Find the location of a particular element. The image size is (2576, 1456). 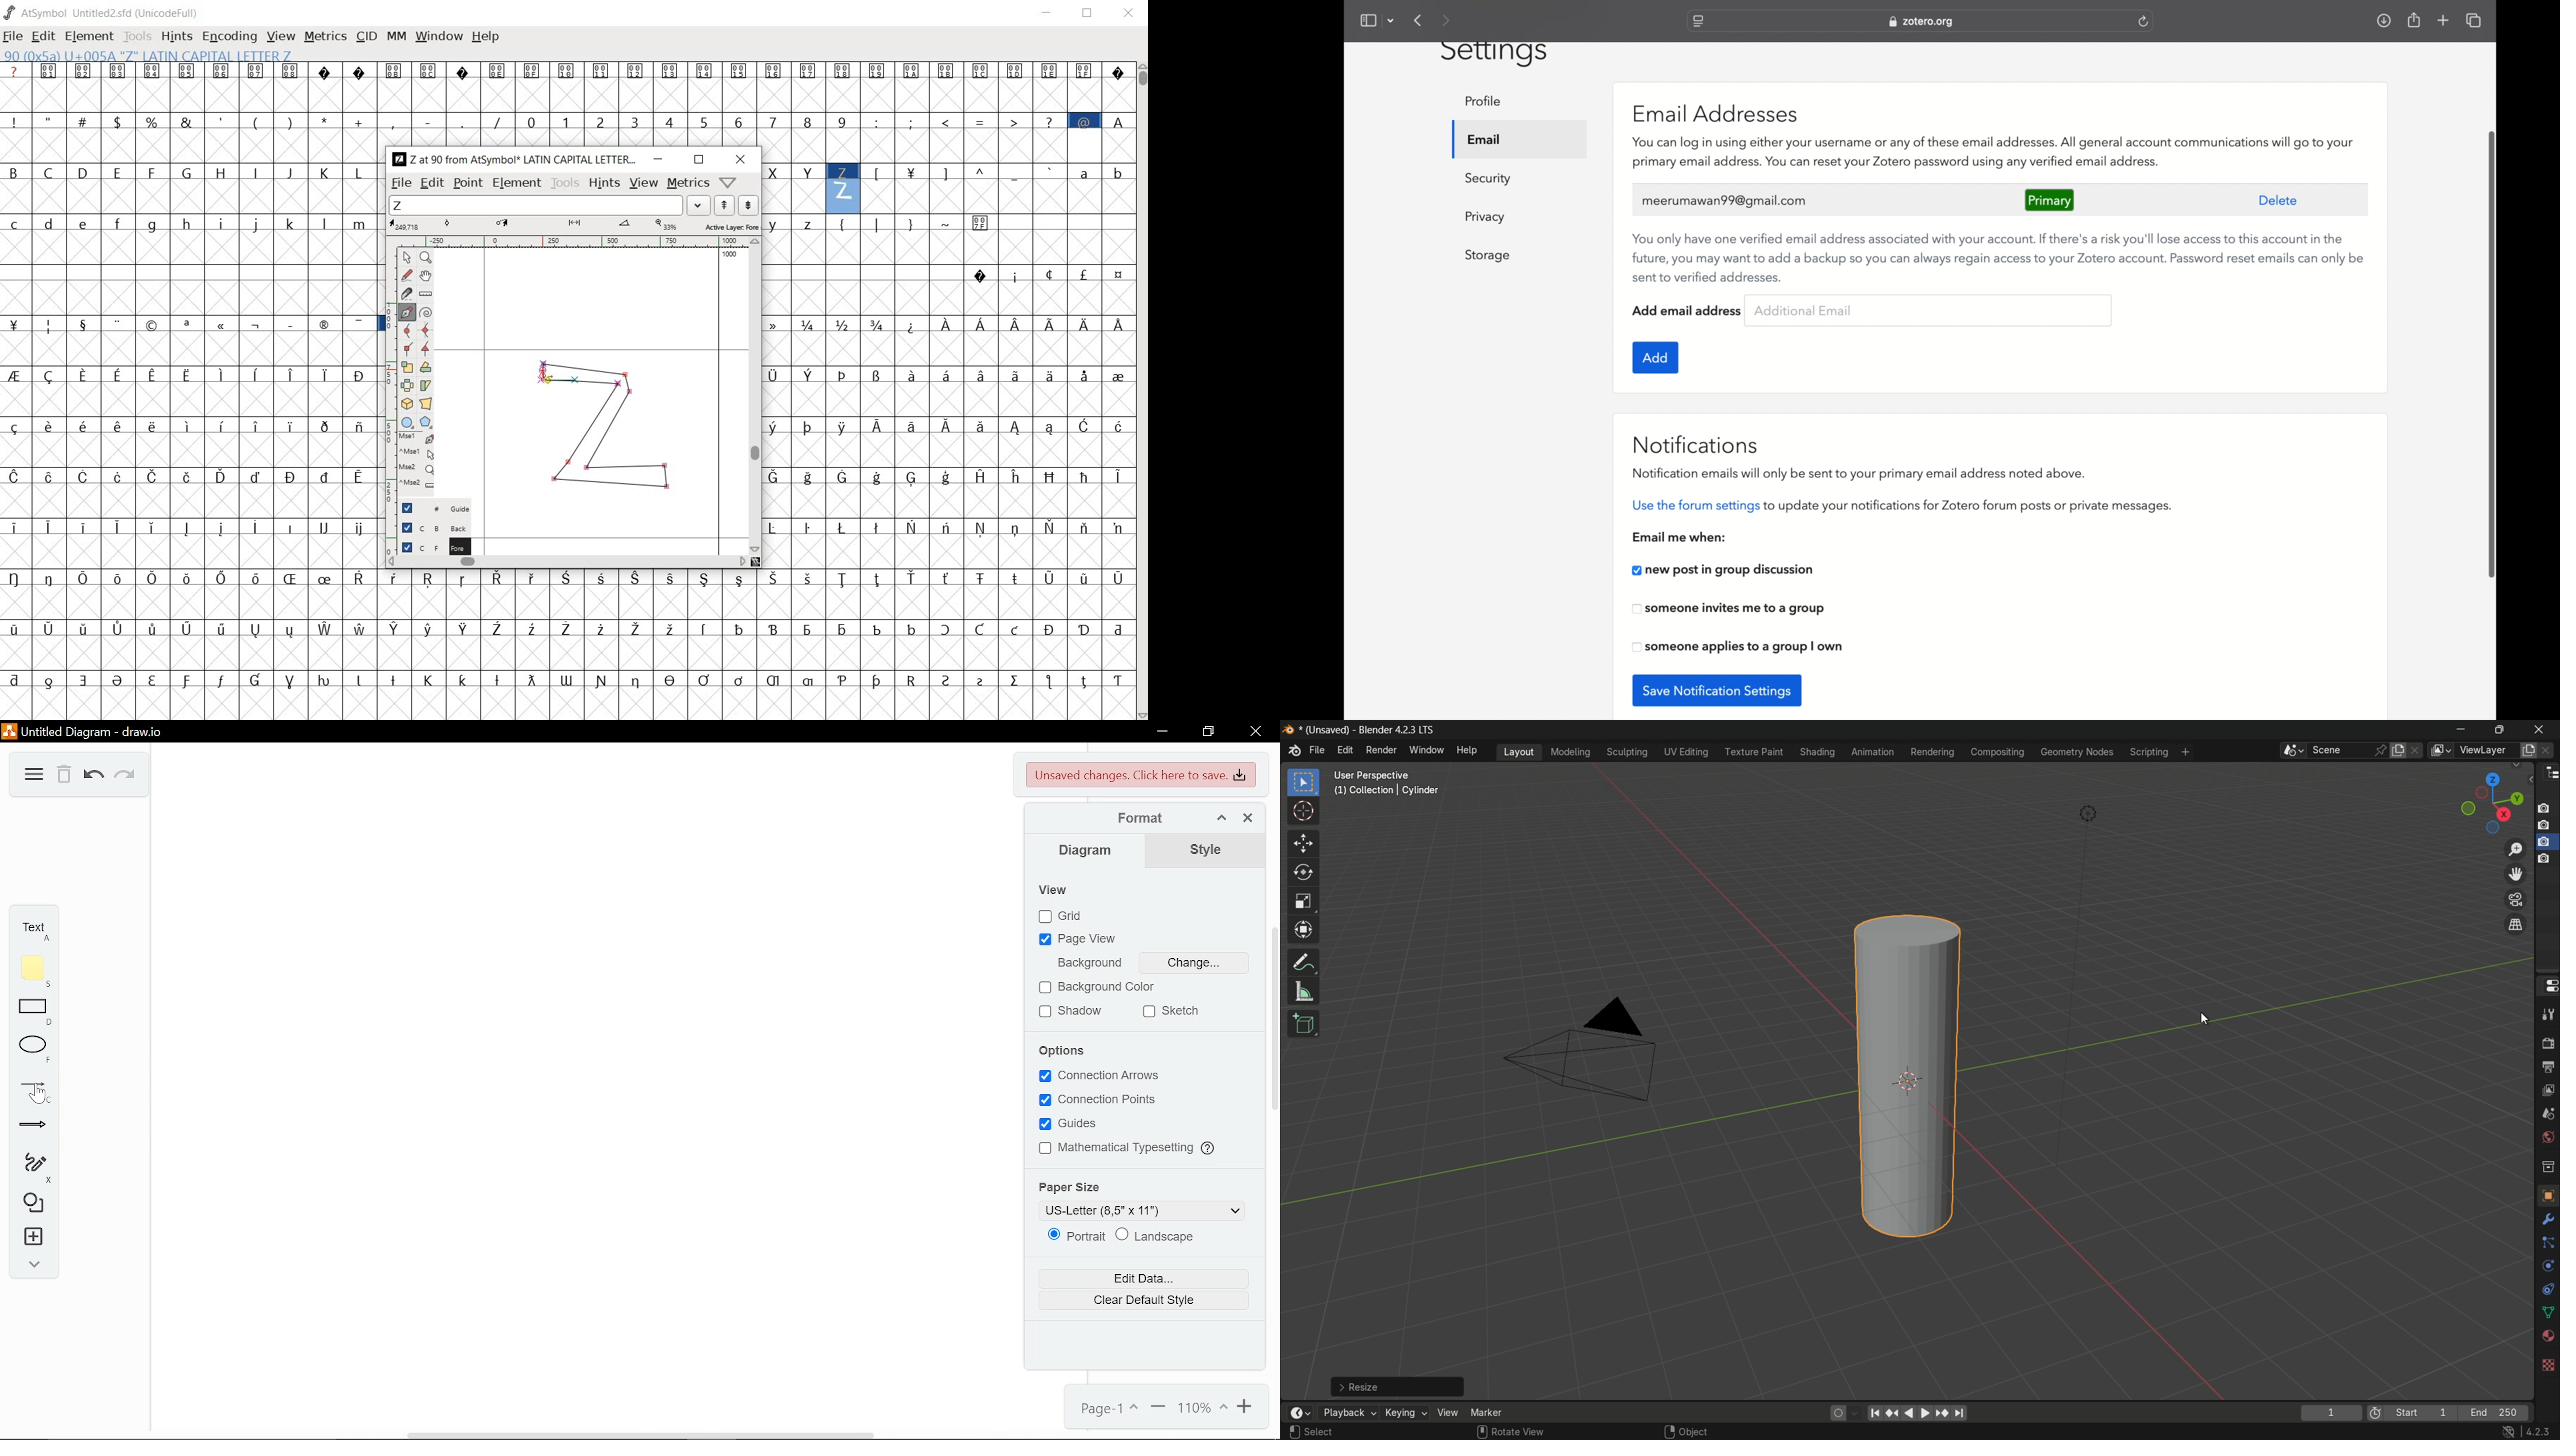

playback is located at coordinates (1347, 1413).